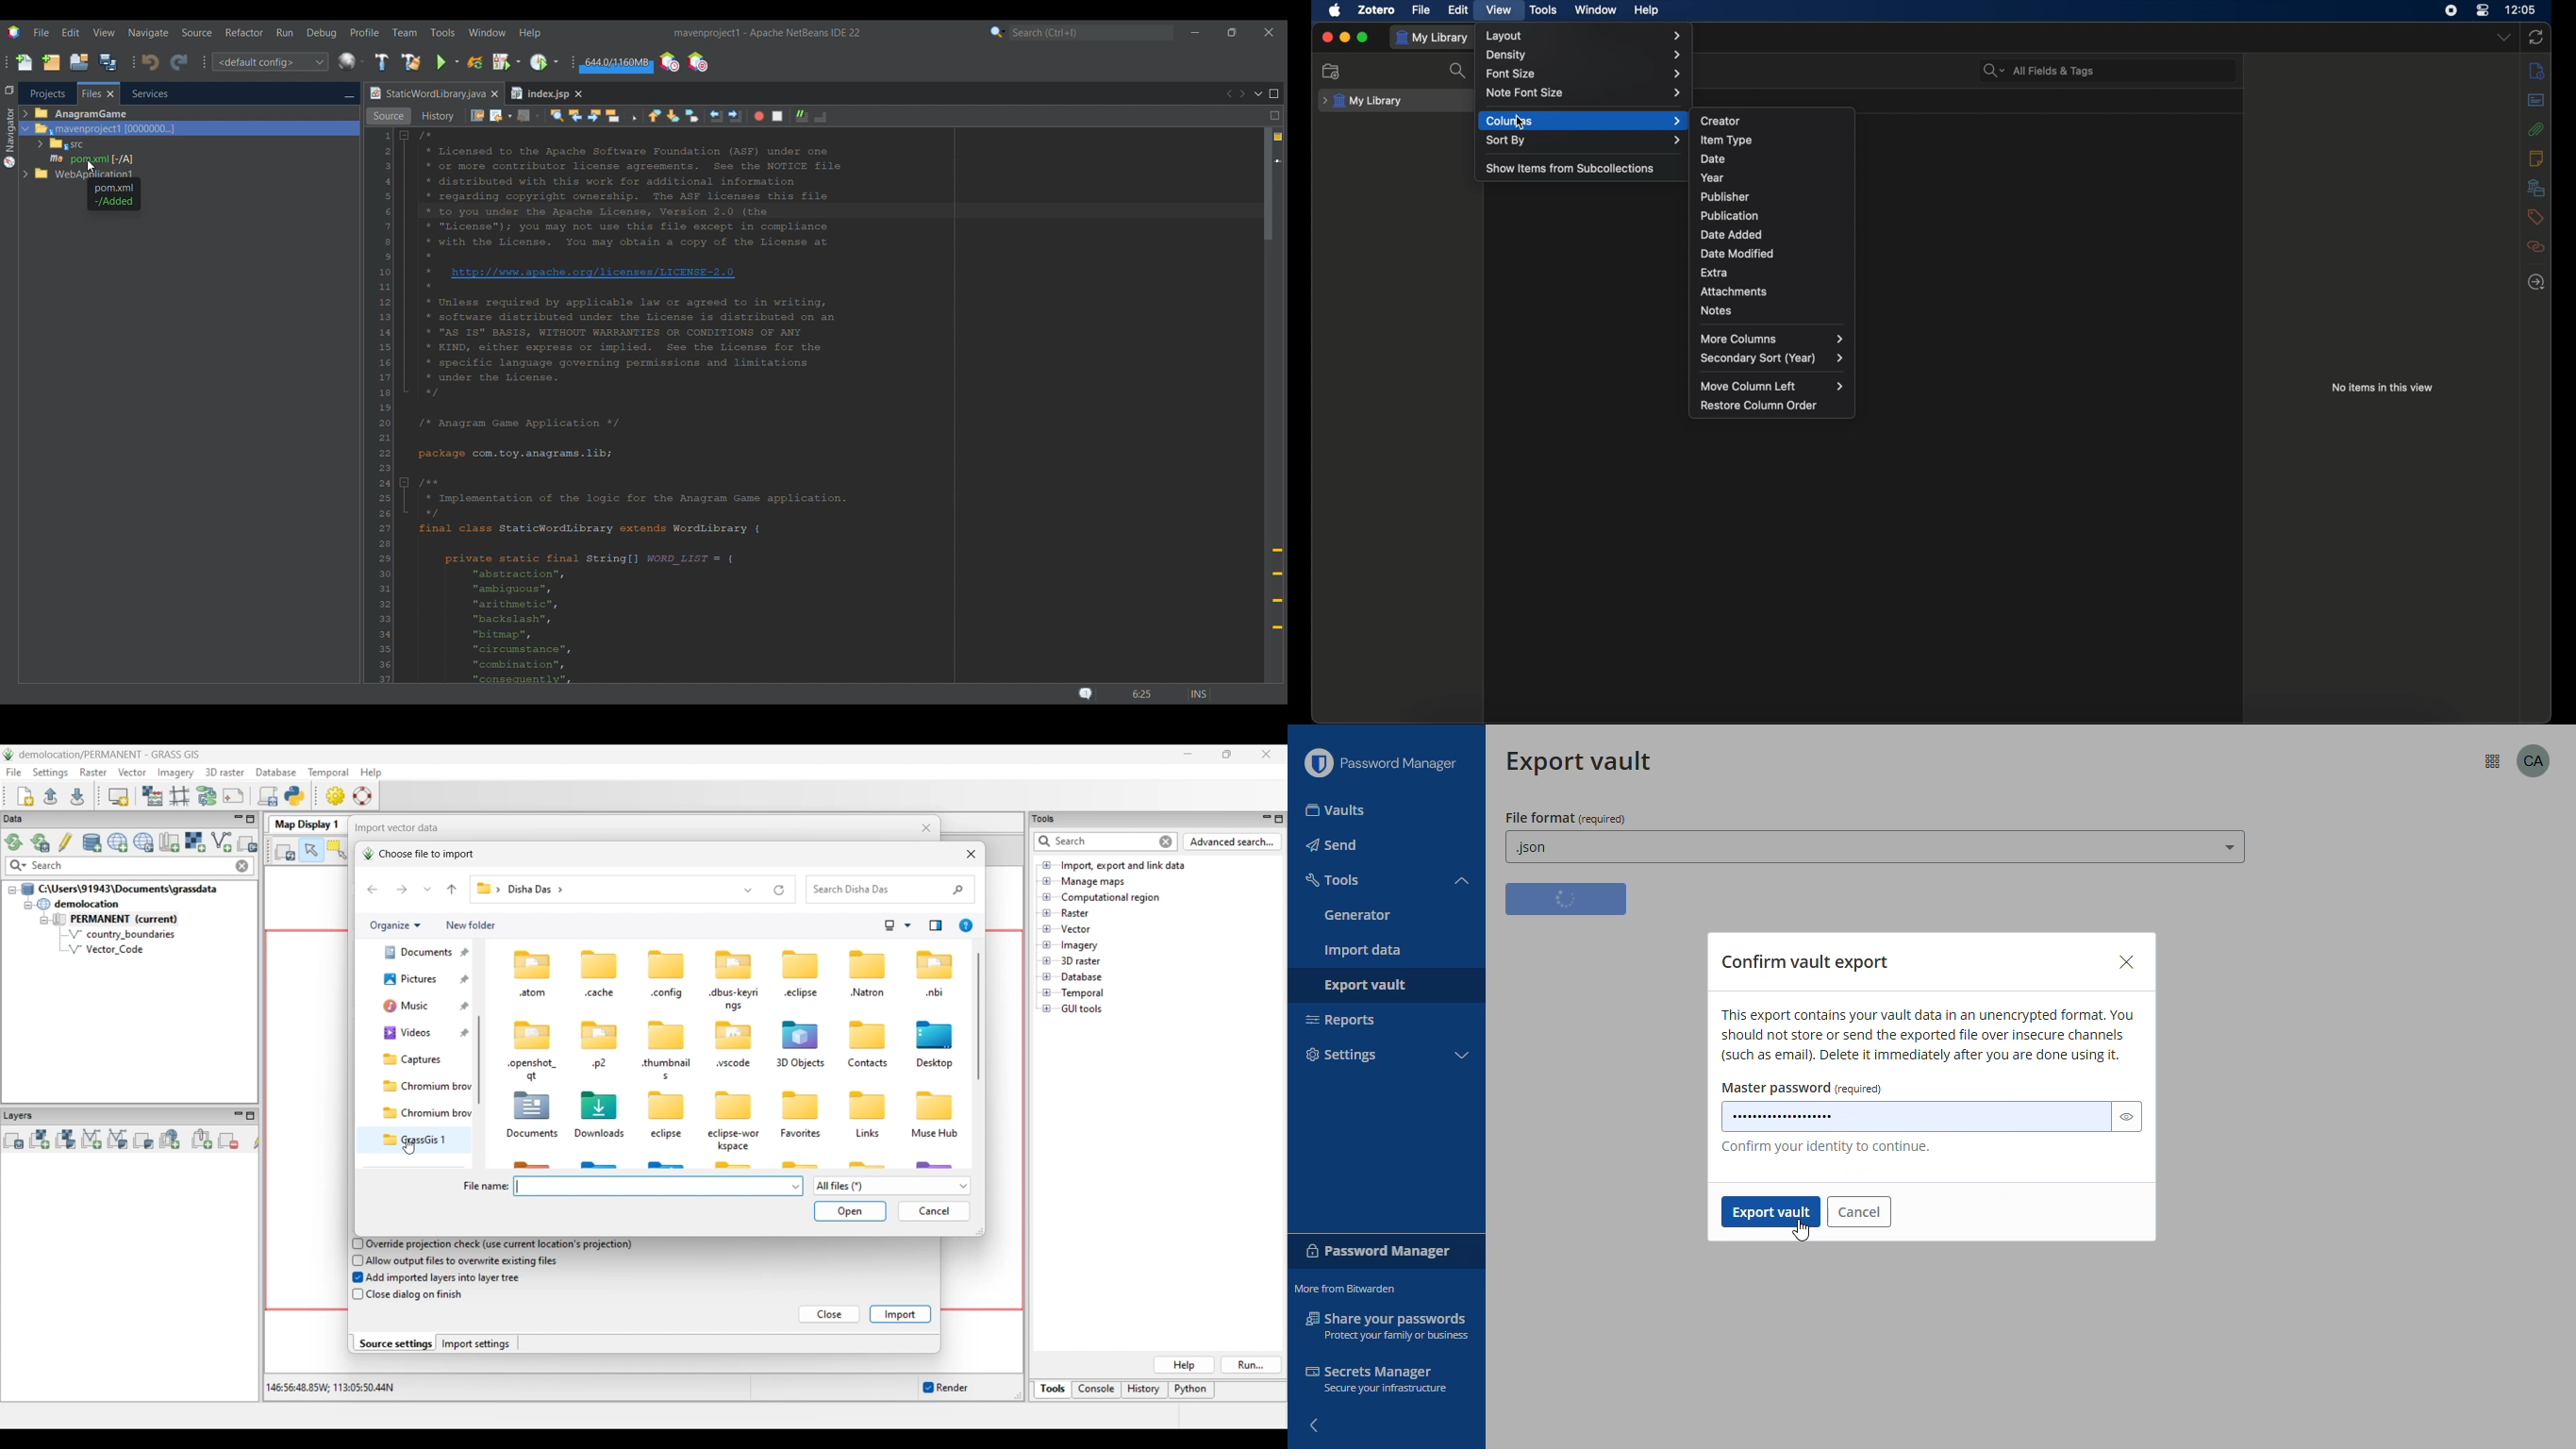  What do you see at coordinates (1377, 9) in the screenshot?
I see `zotero` at bounding box center [1377, 9].